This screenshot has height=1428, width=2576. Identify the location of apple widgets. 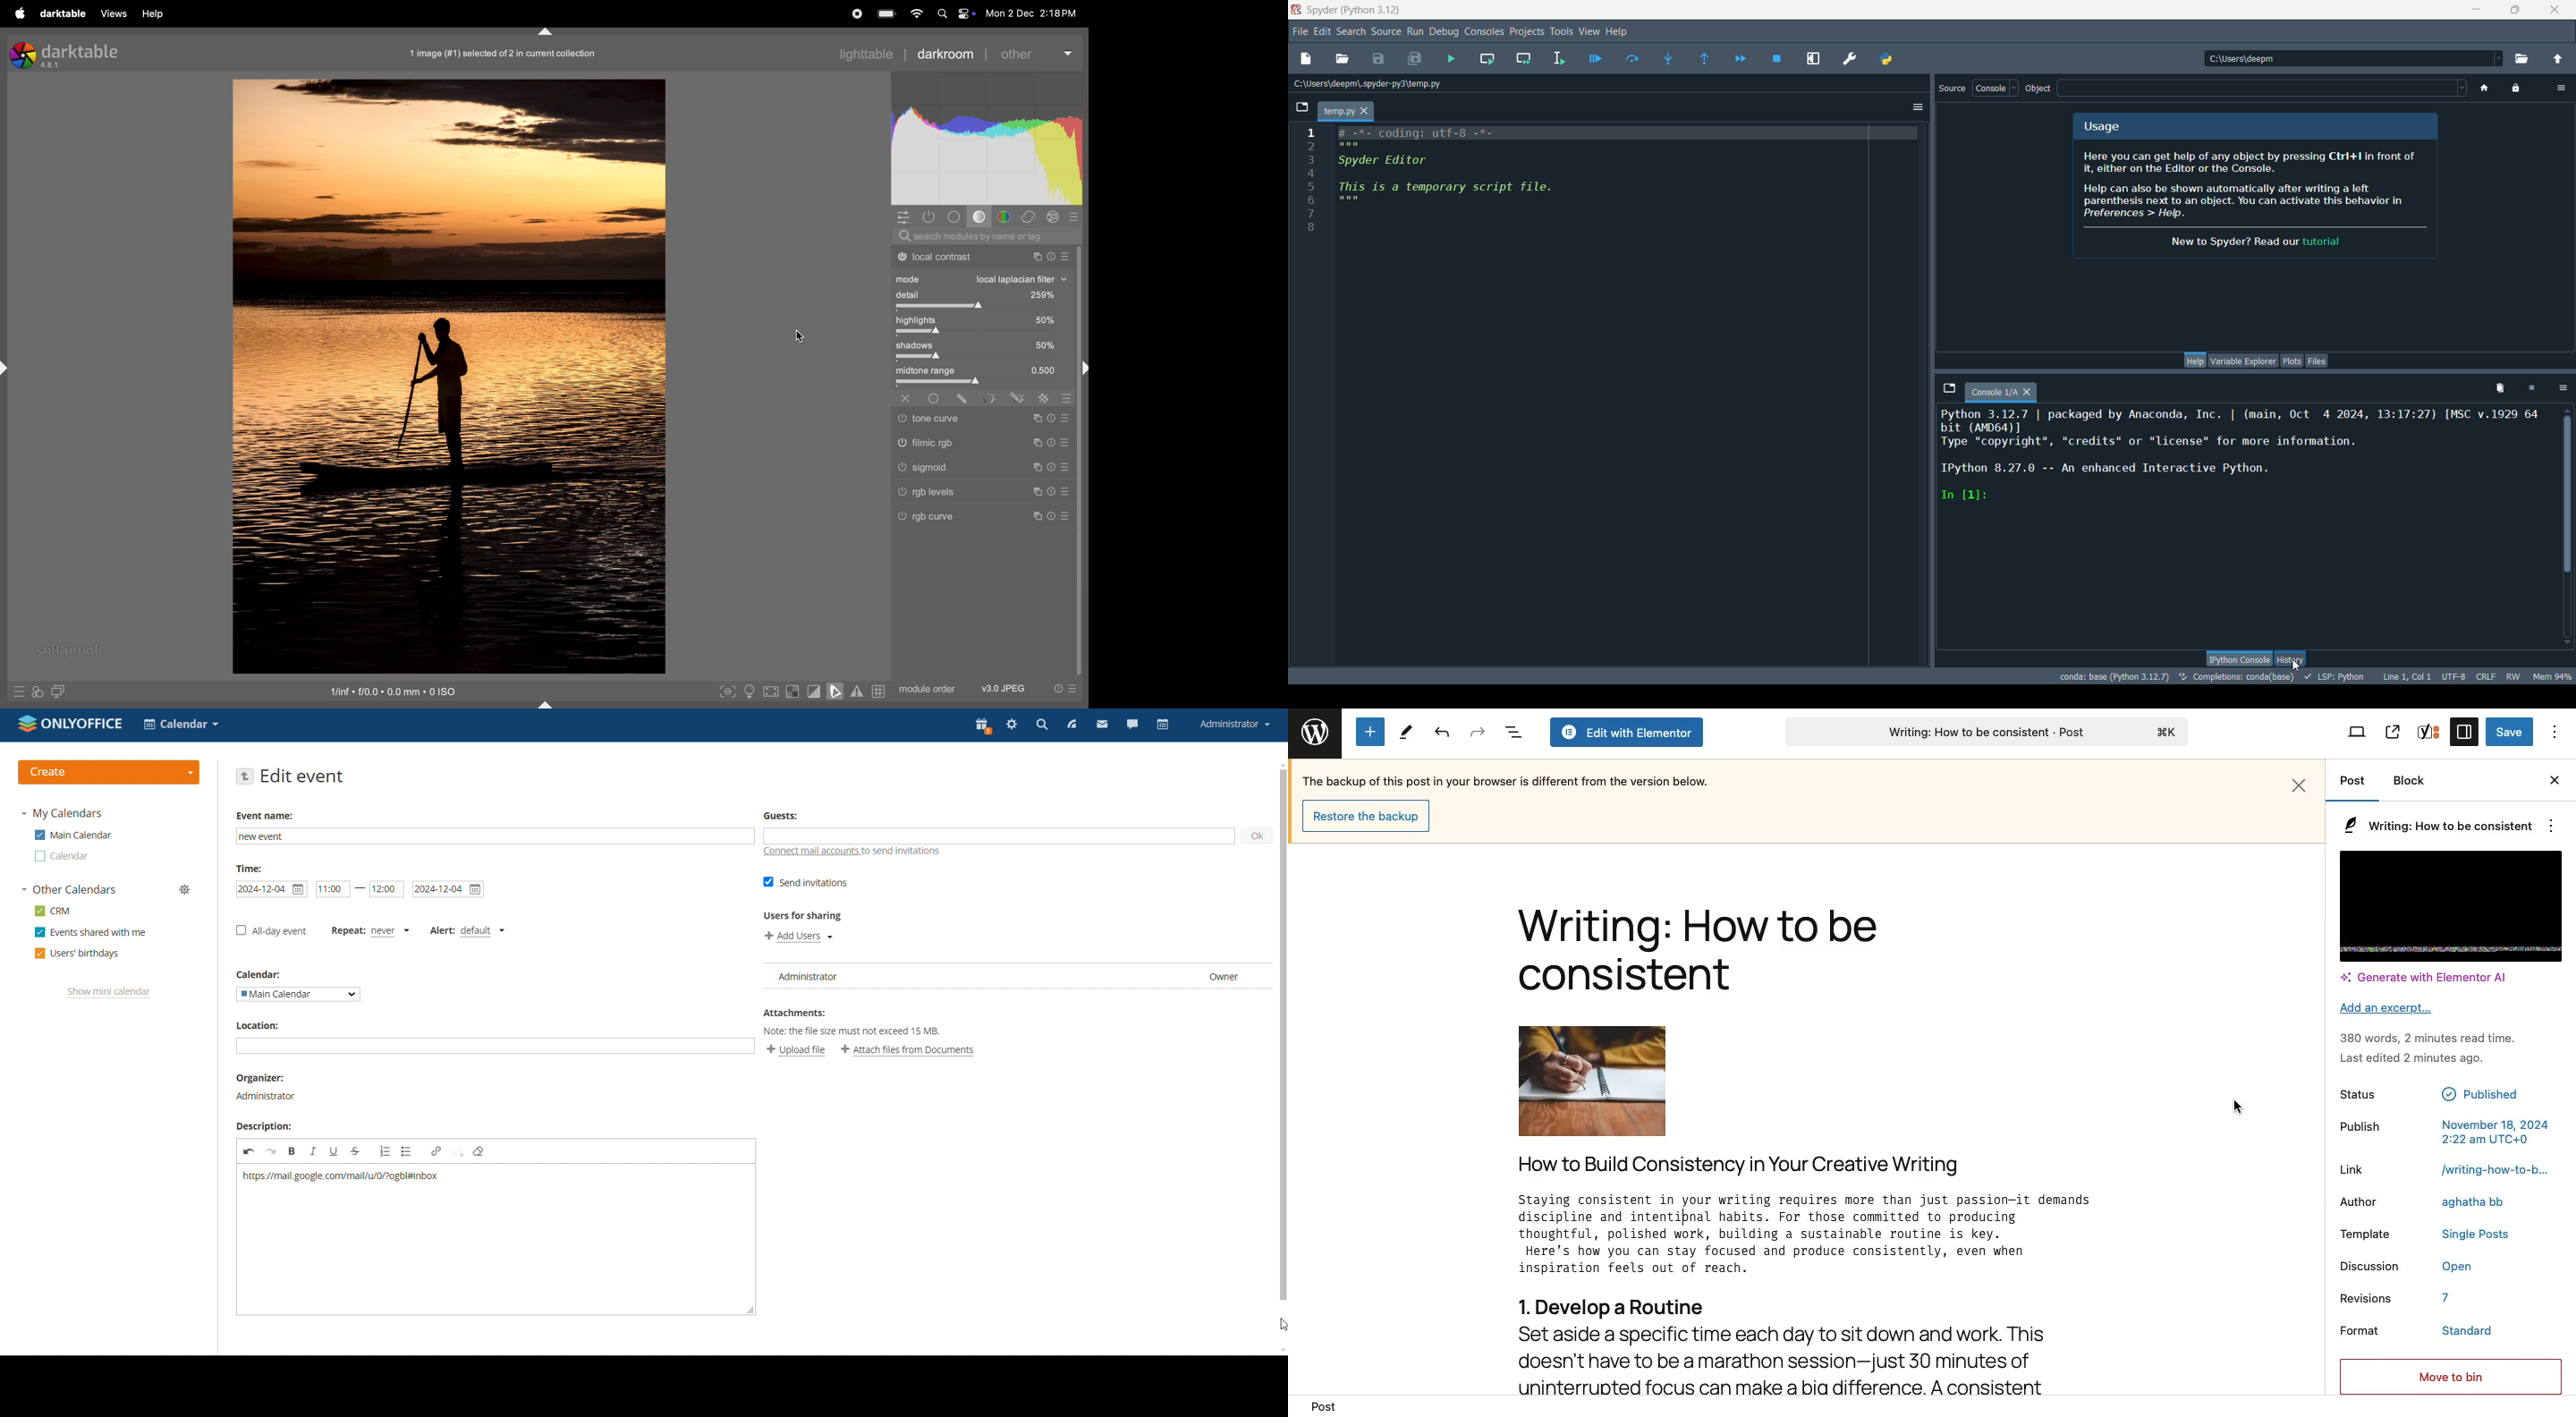
(955, 13).